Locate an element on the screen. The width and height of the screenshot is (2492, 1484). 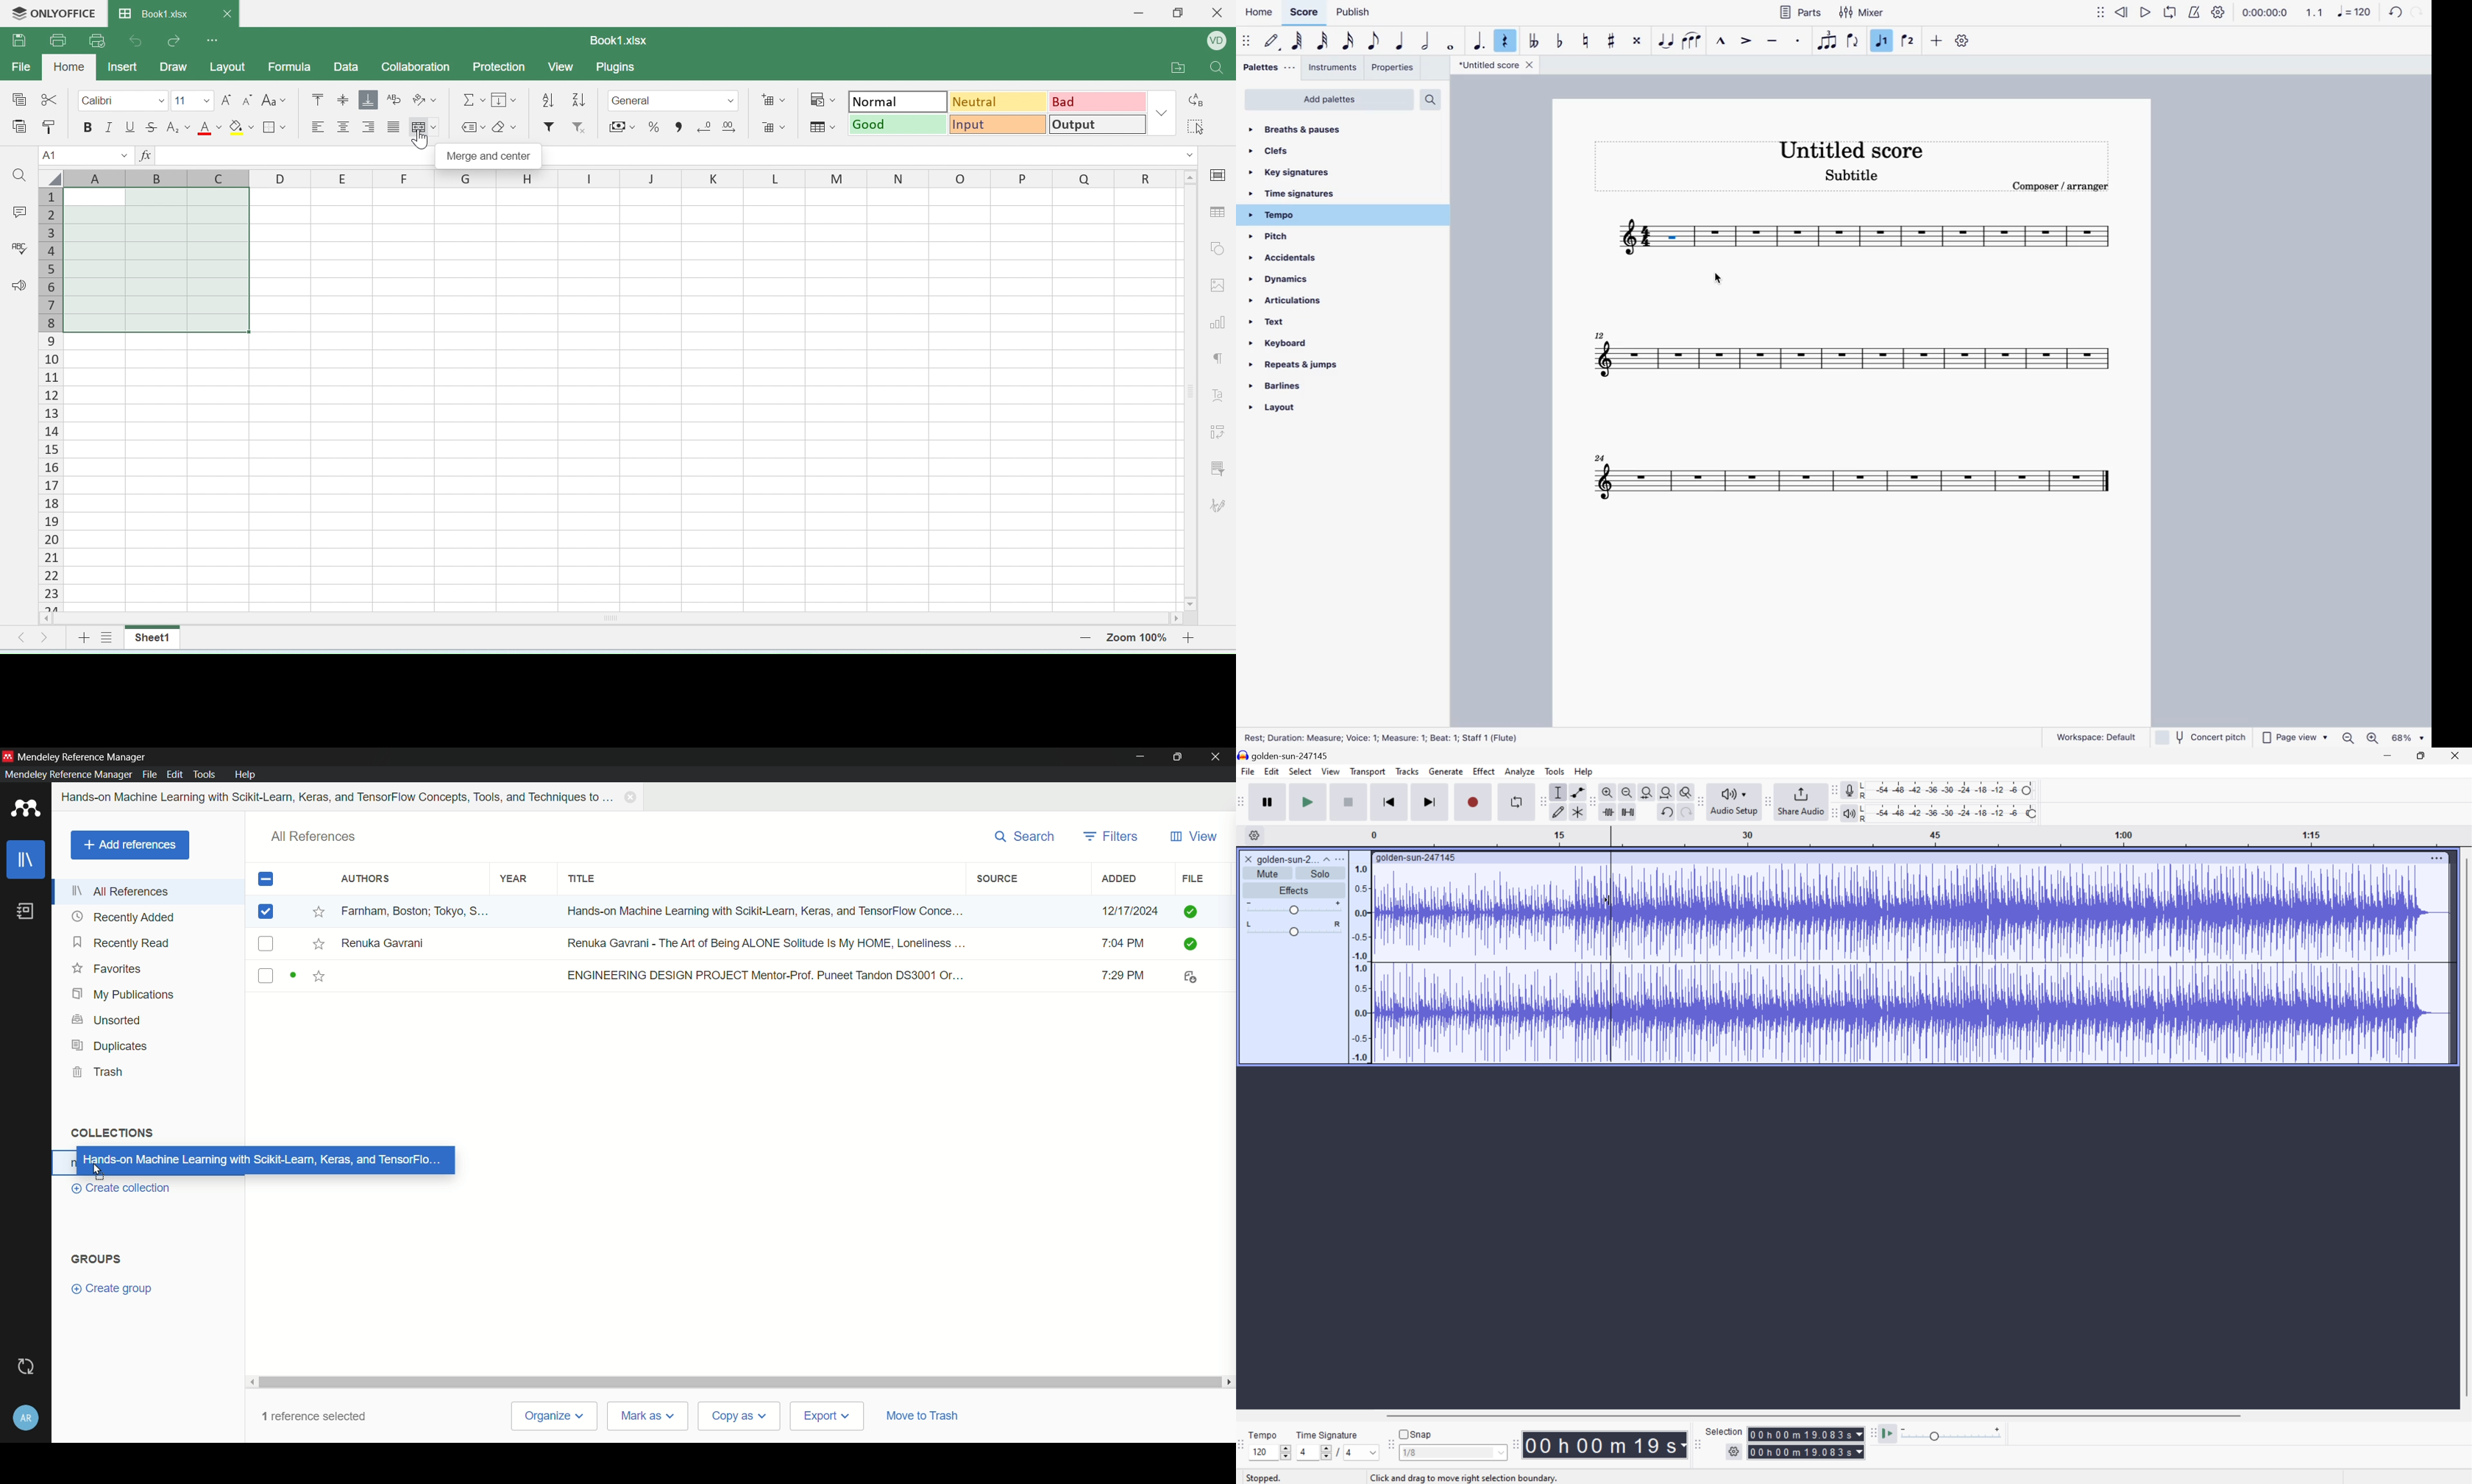
Undo is located at coordinates (1665, 811).